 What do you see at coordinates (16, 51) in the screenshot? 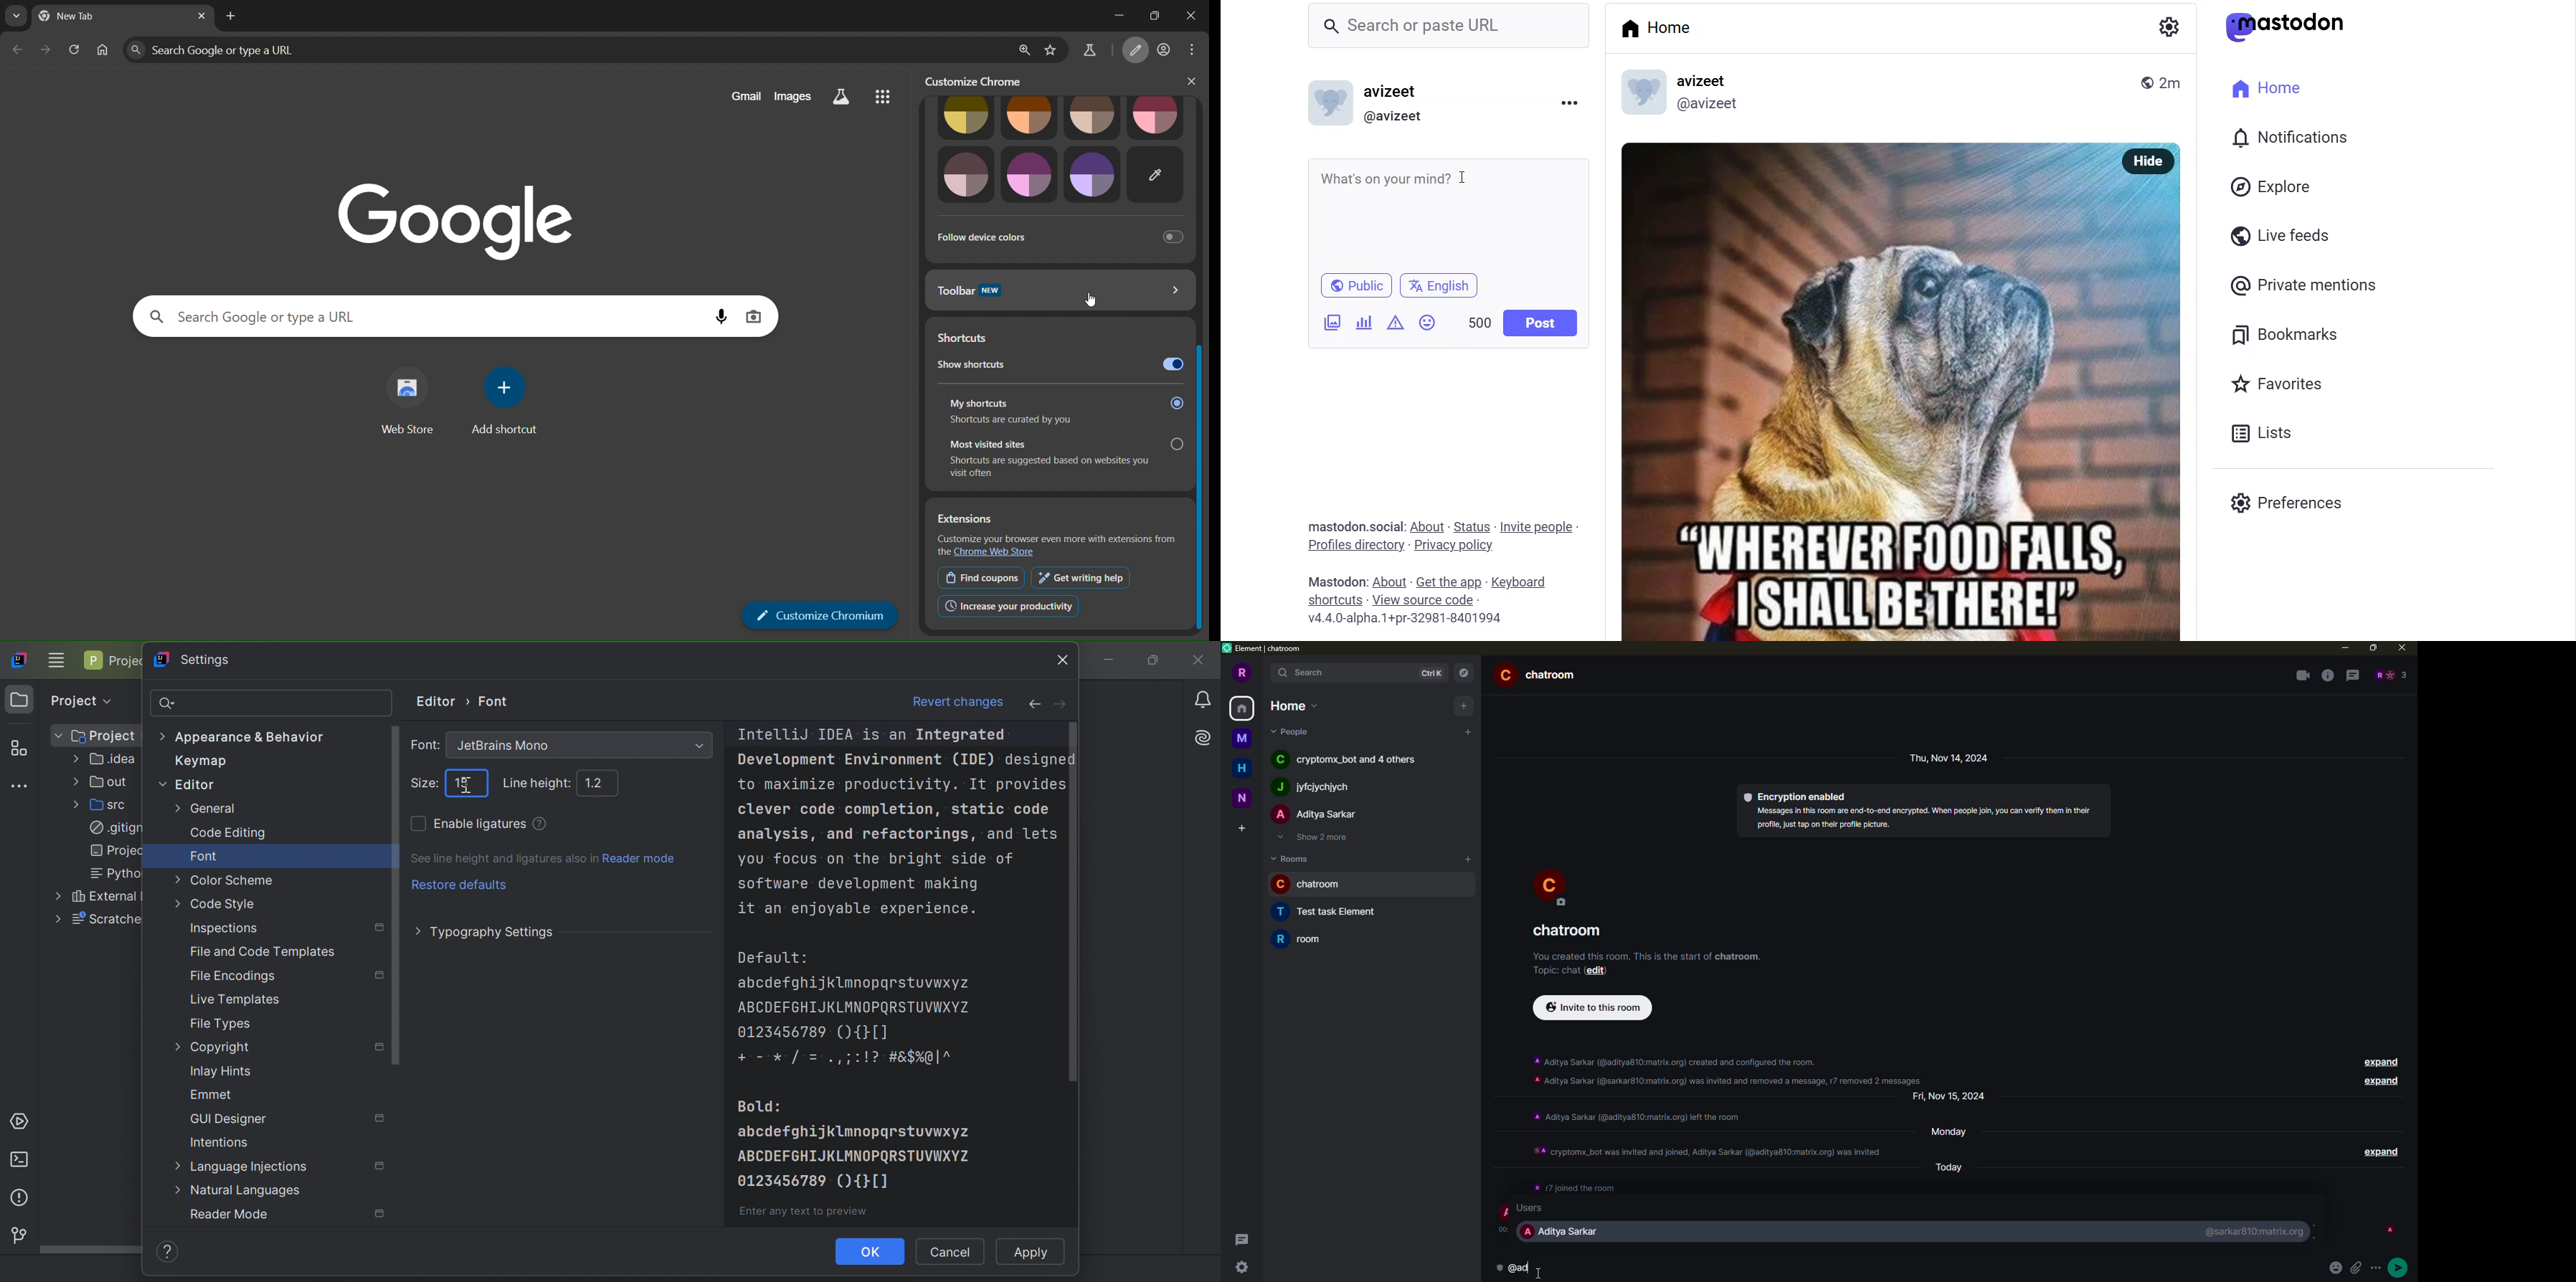
I see `go back one page` at bounding box center [16, 51].